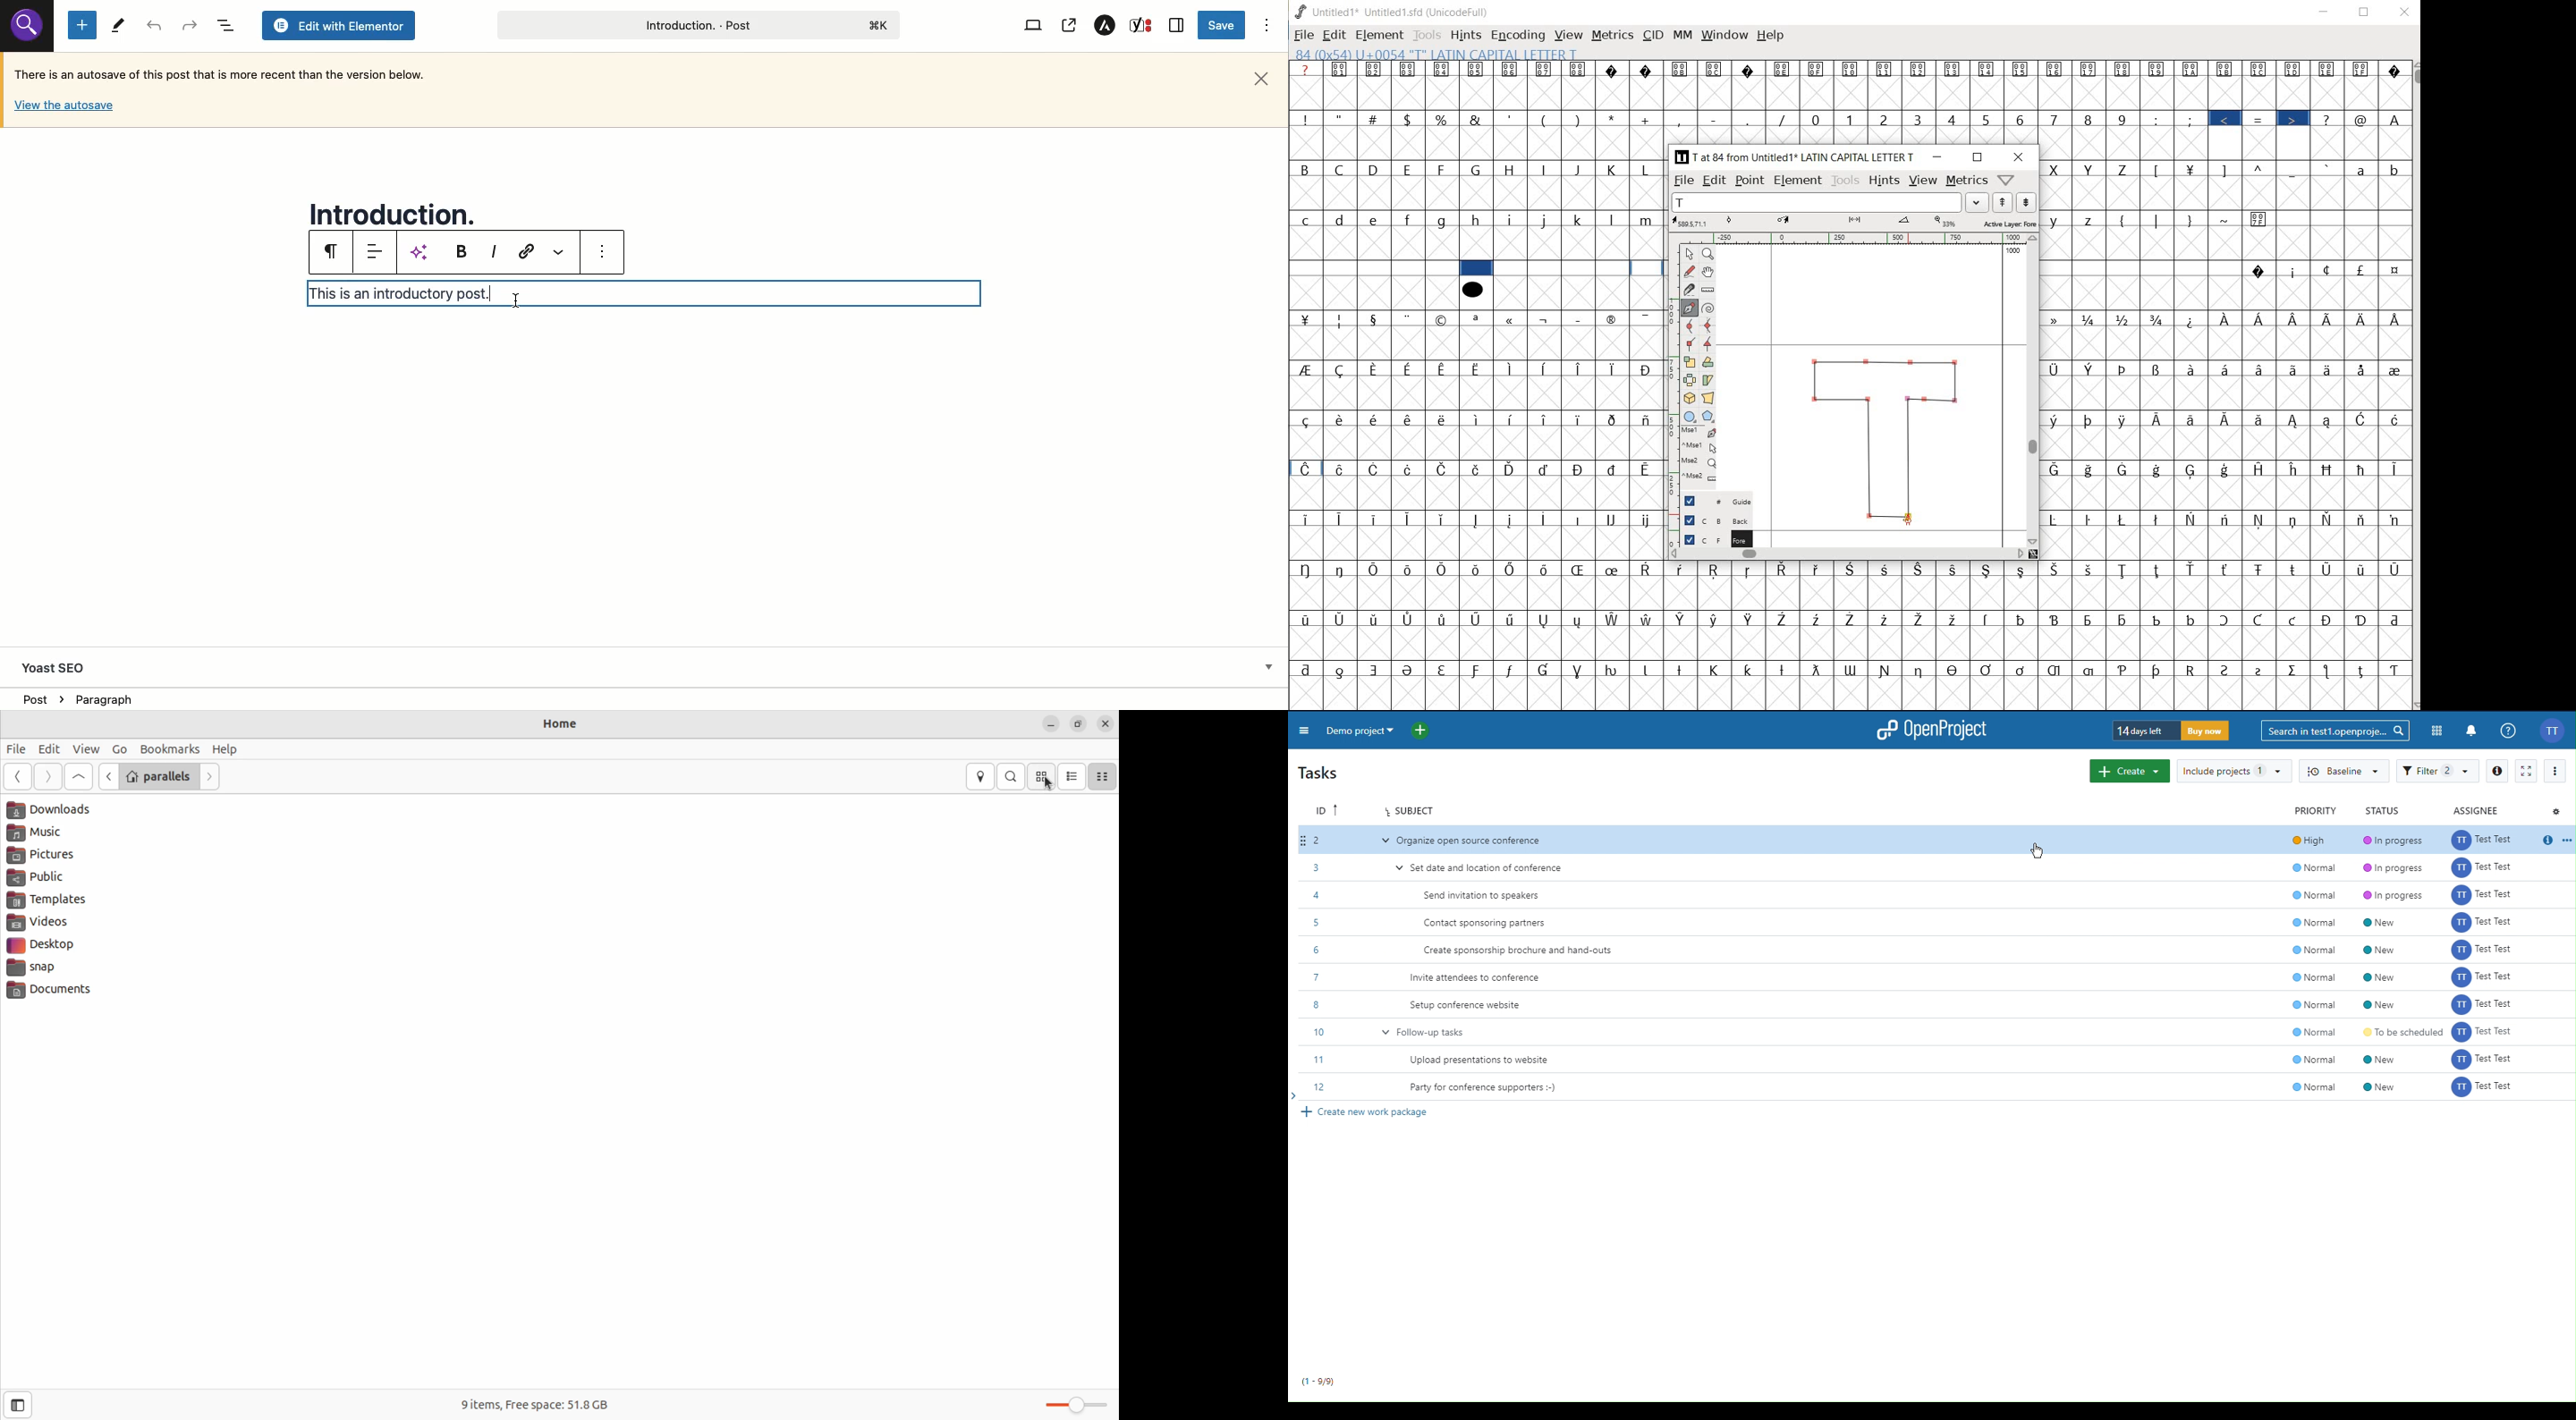  What do you see at coordinates (1408, 519) in the screenshot?
I see `Symbol` at bounding box center [1408, 519].